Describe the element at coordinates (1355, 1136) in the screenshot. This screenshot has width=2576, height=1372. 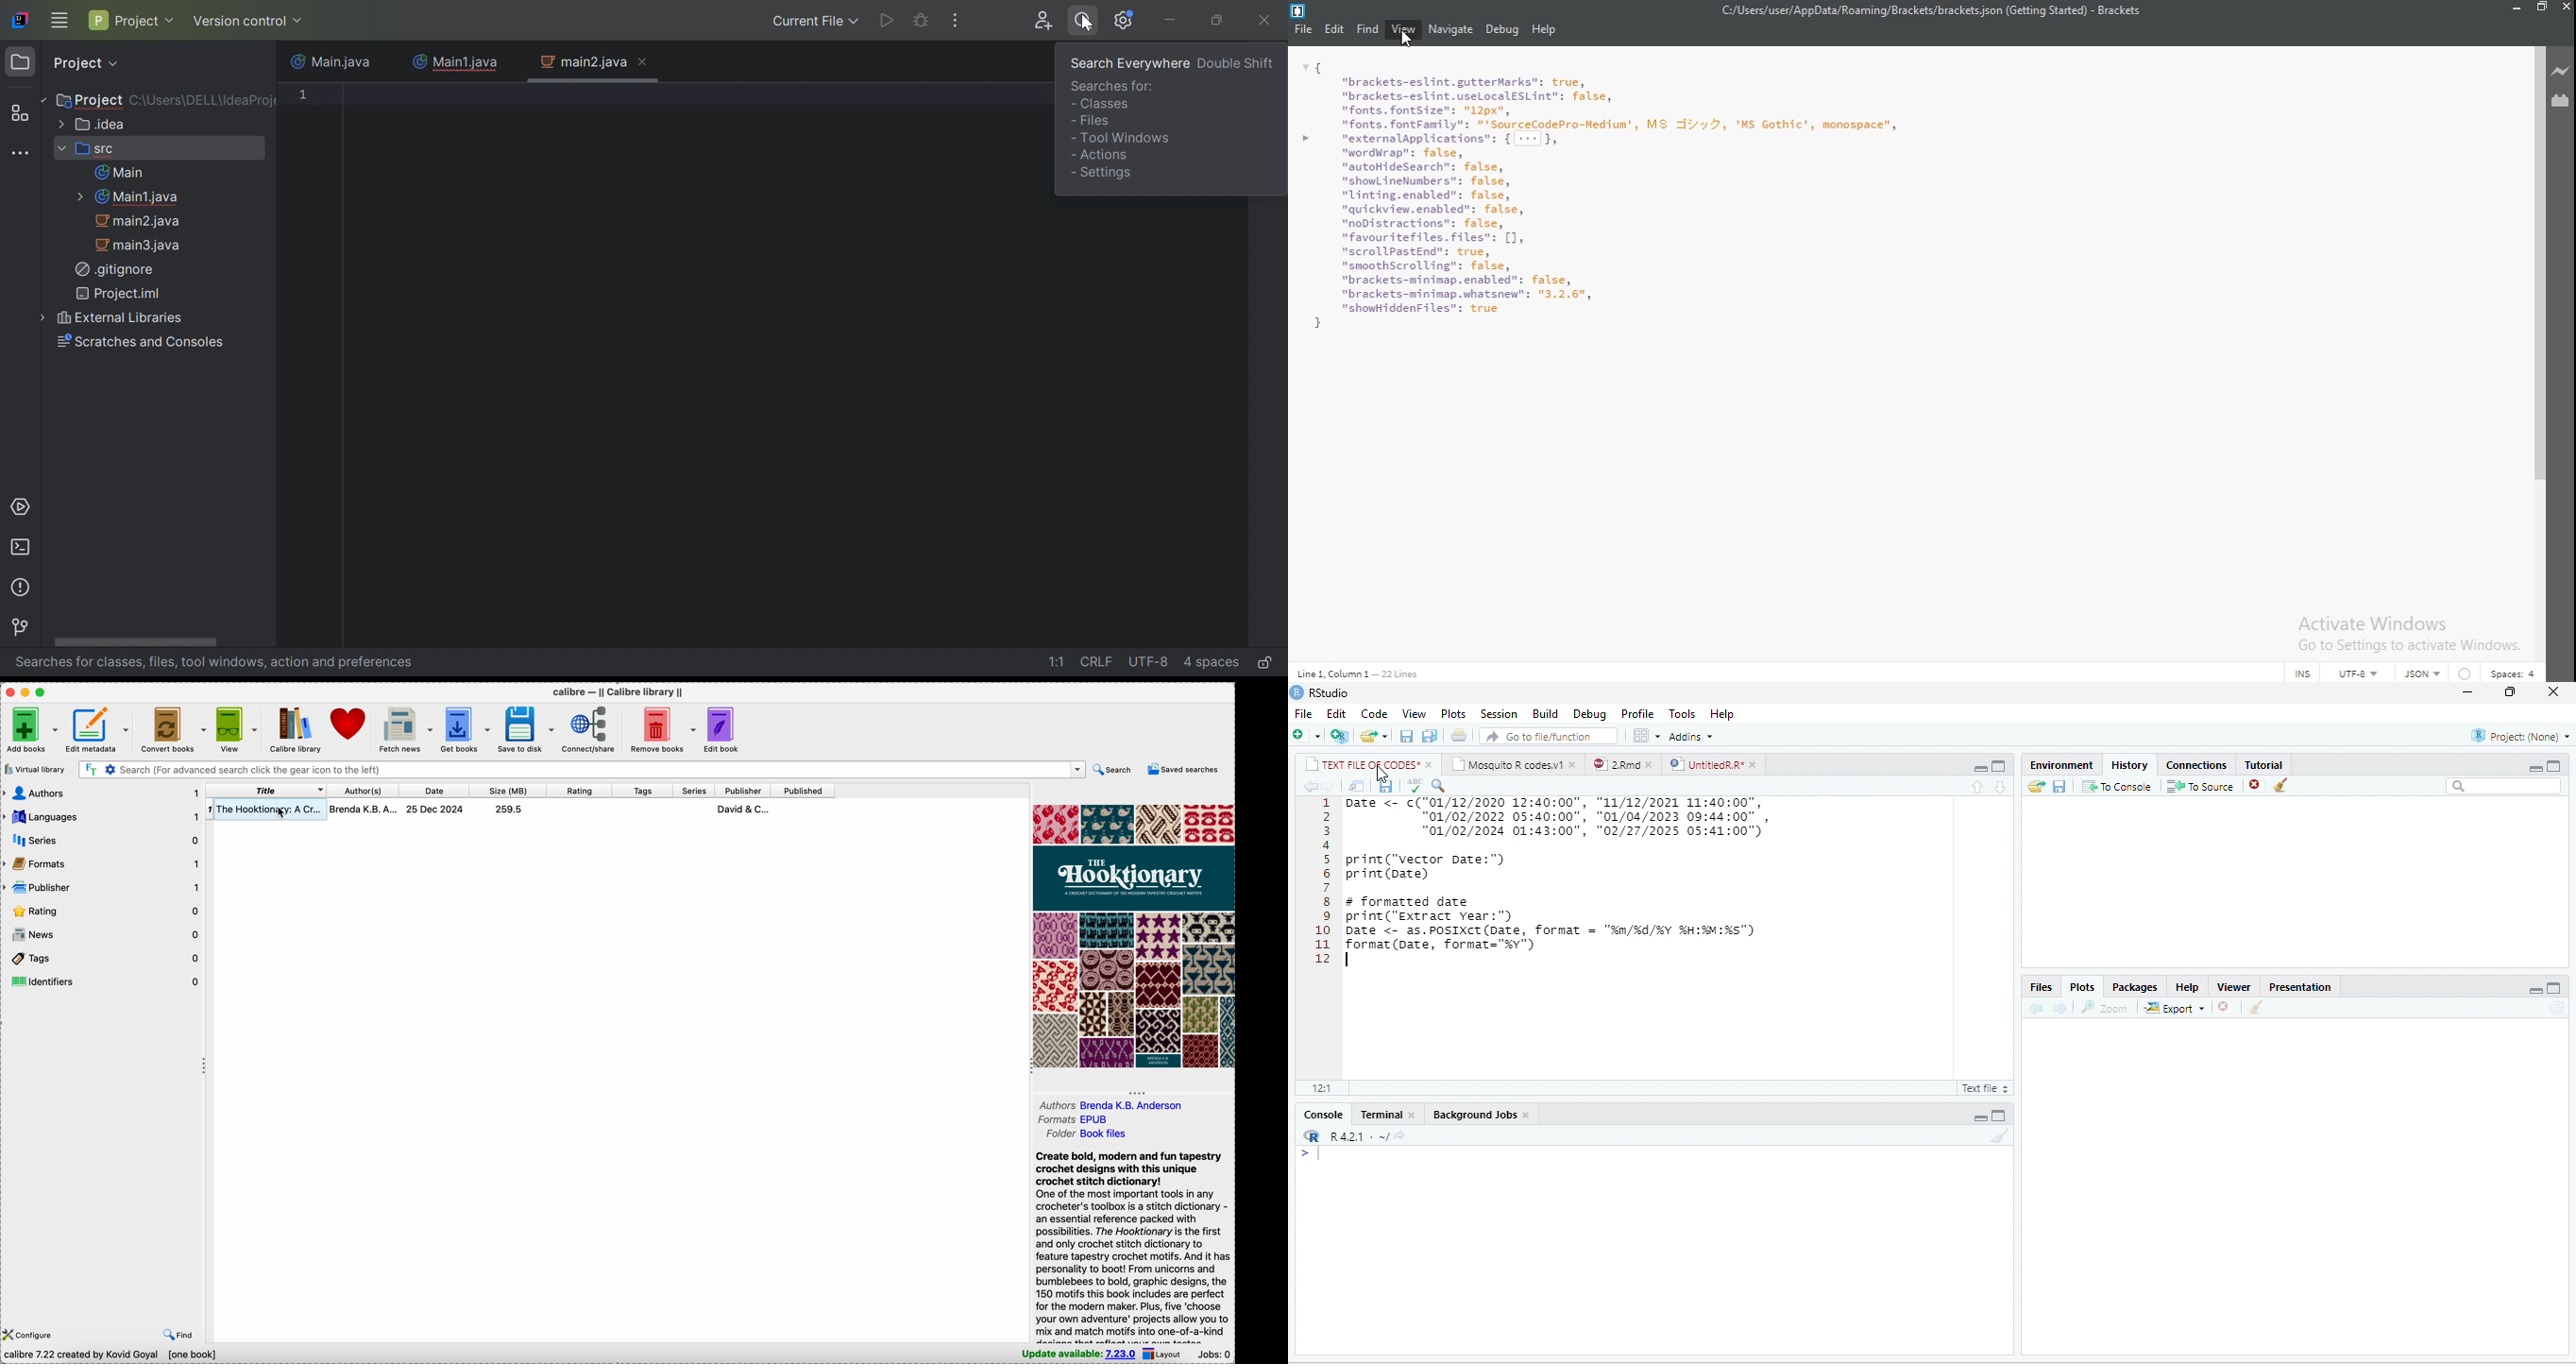
I see `R 4.2.1 .~/` at that location.